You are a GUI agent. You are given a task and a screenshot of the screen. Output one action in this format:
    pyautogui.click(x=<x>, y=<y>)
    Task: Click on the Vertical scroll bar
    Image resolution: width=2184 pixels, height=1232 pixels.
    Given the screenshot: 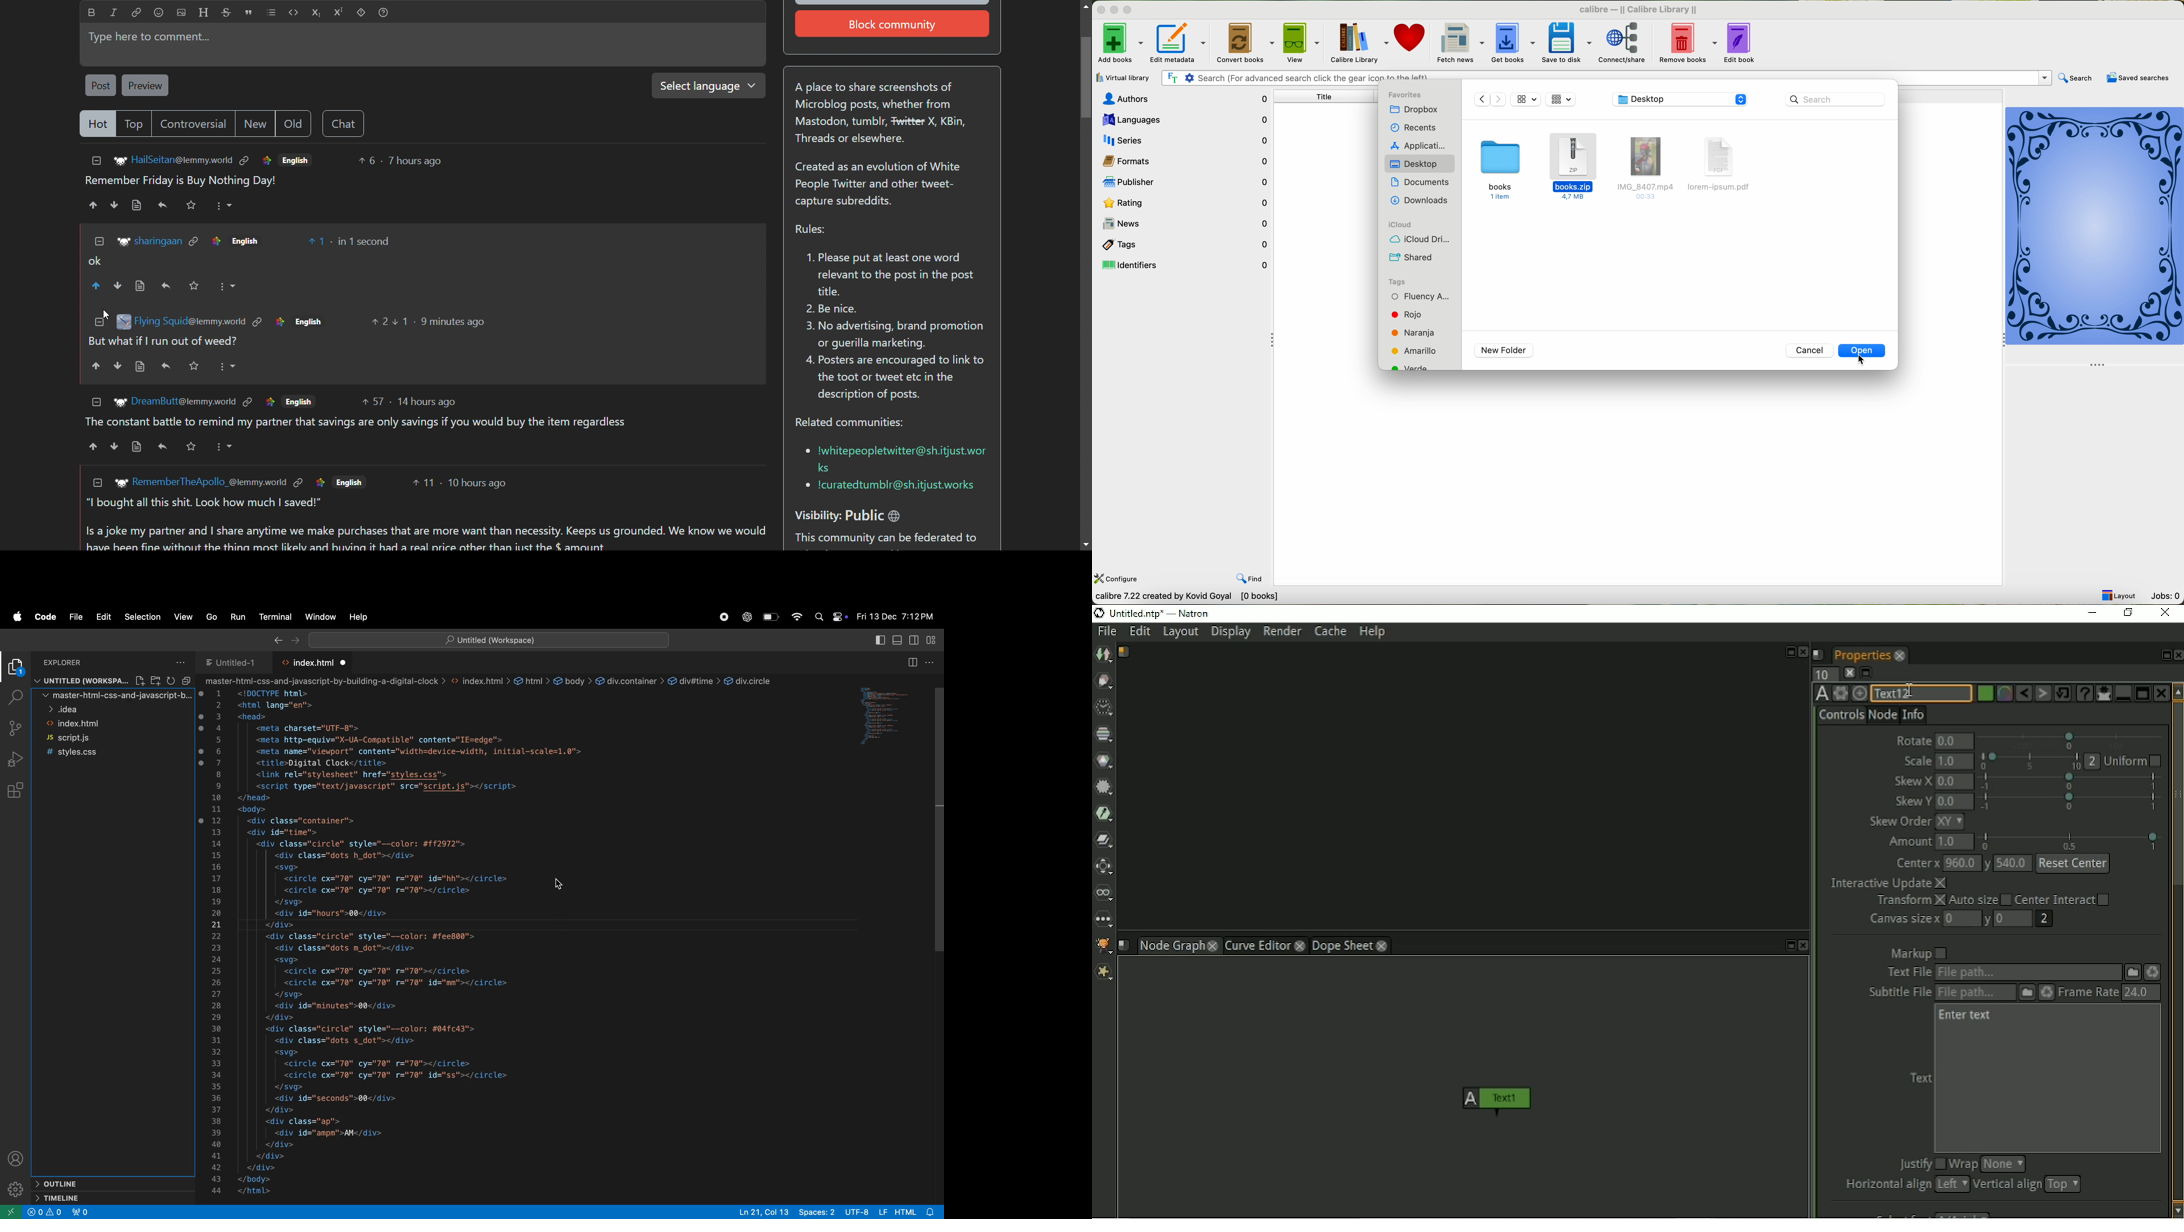 What is the action you would take?
    pyautogui.click(x=938, y=816)
    